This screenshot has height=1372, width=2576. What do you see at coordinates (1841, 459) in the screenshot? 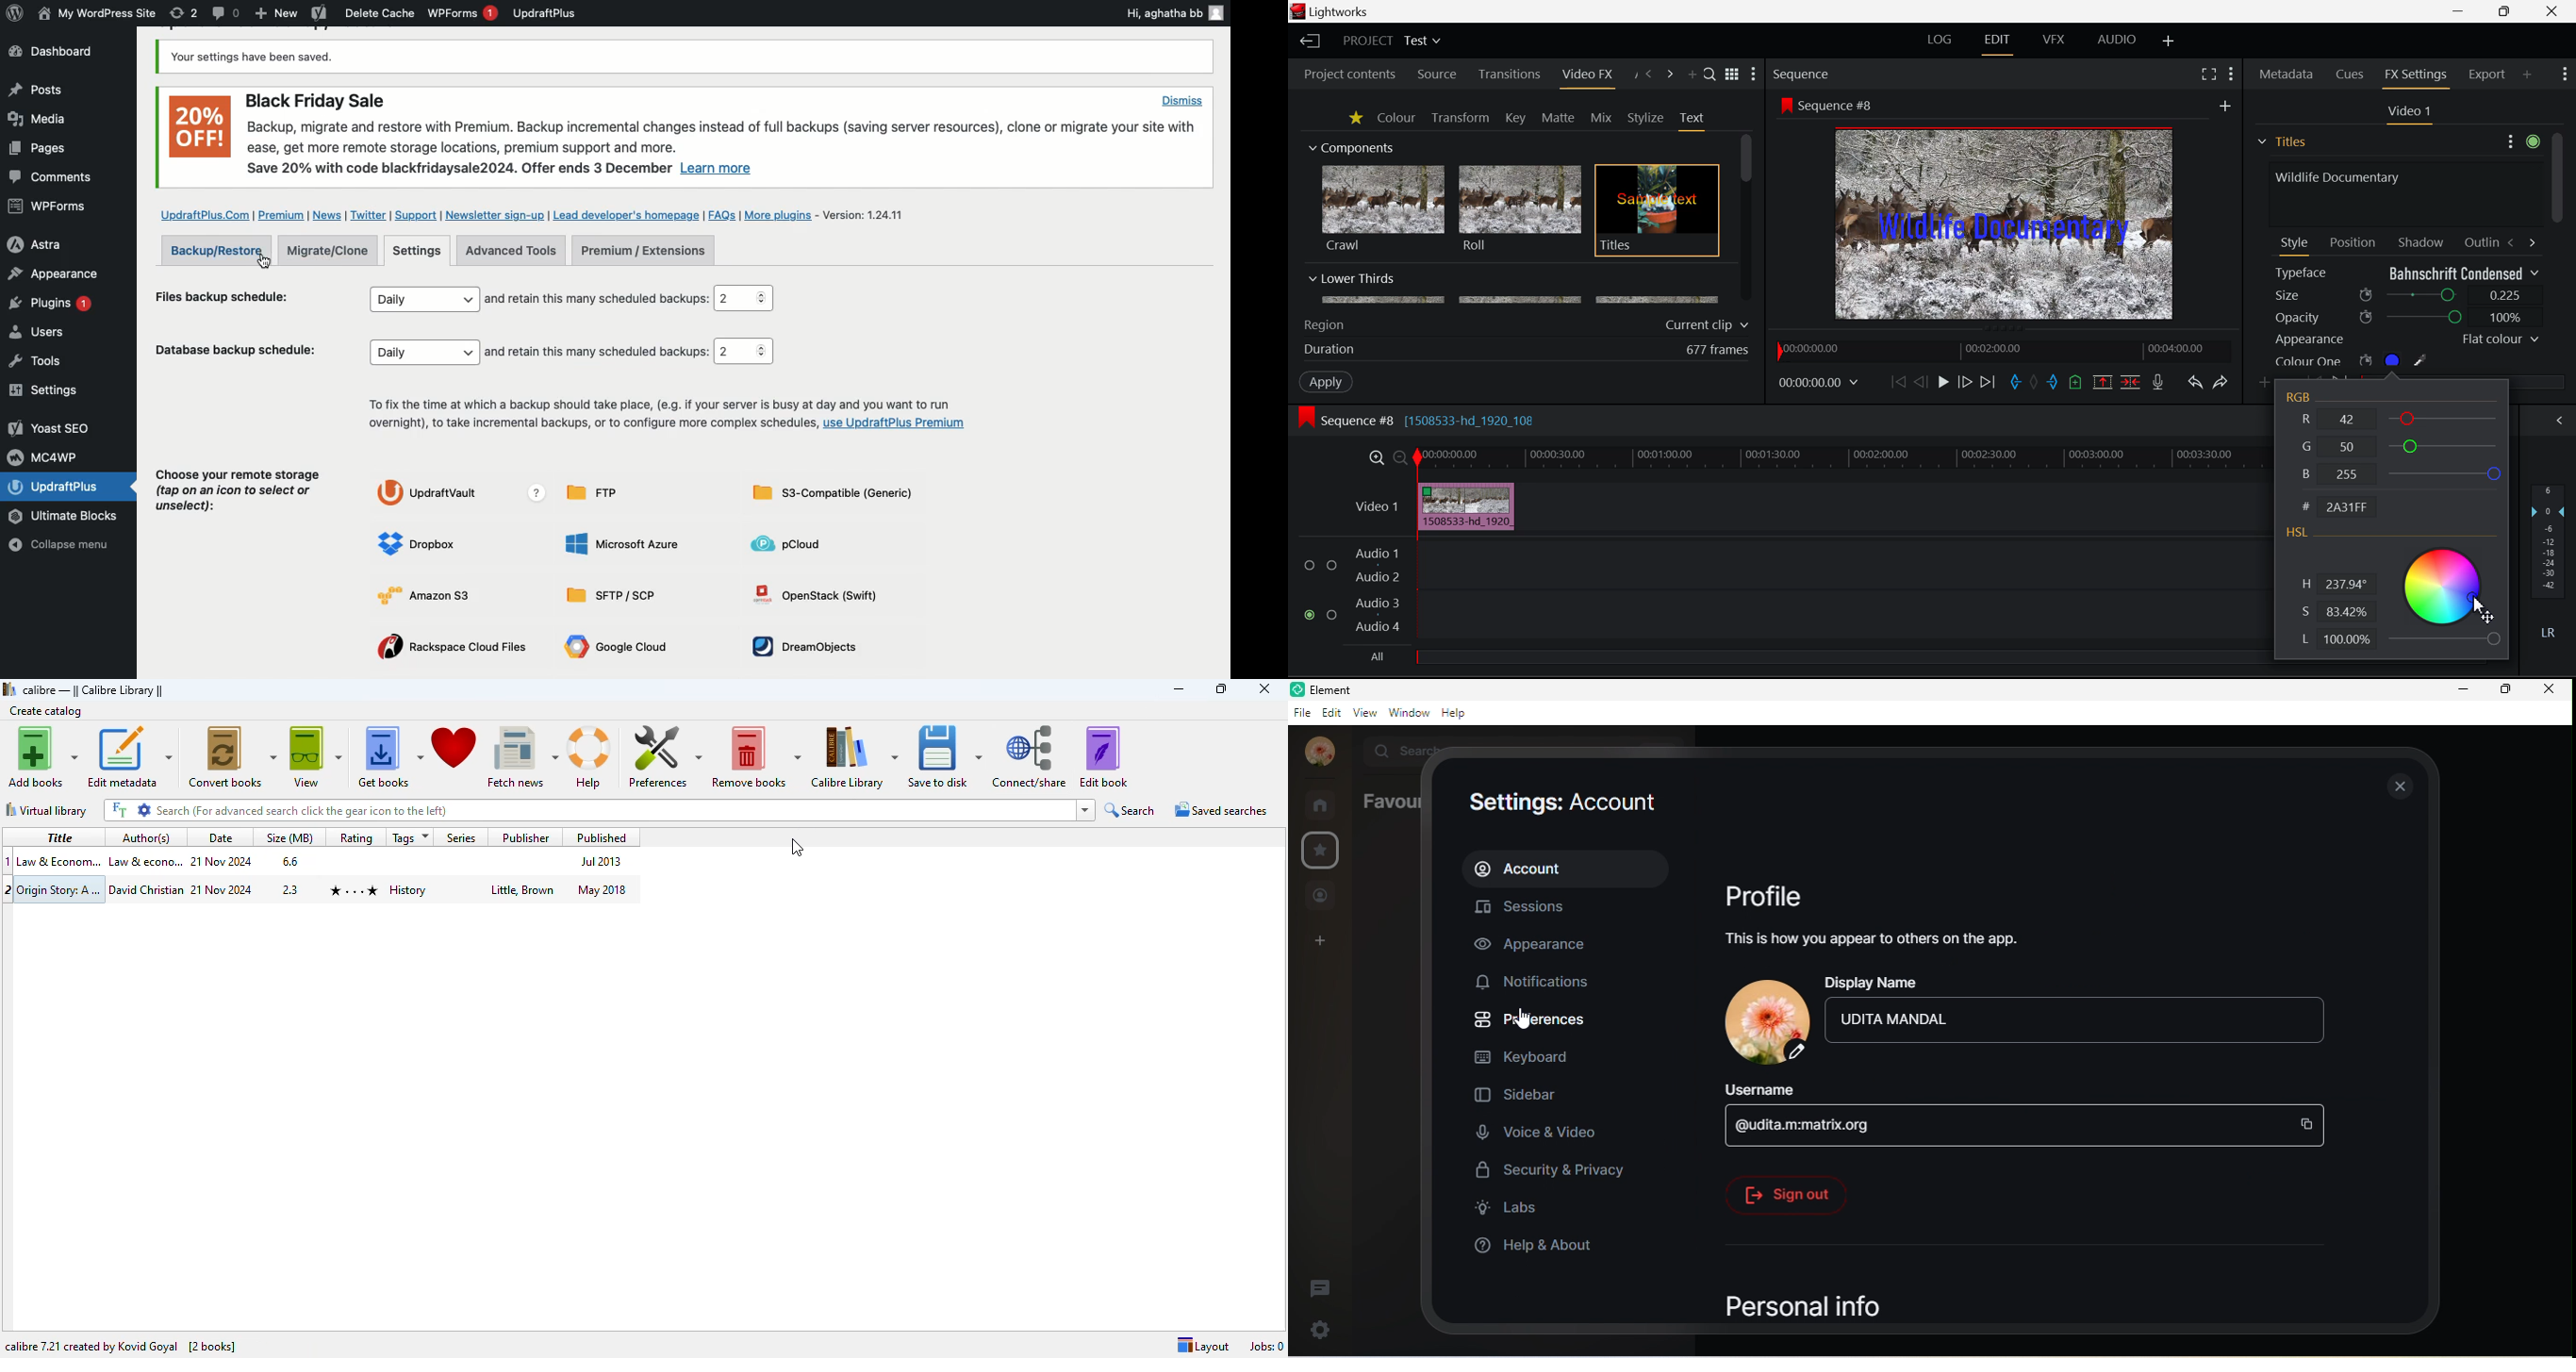
I see `Project Timeline` at bounding box center [1841, 459].